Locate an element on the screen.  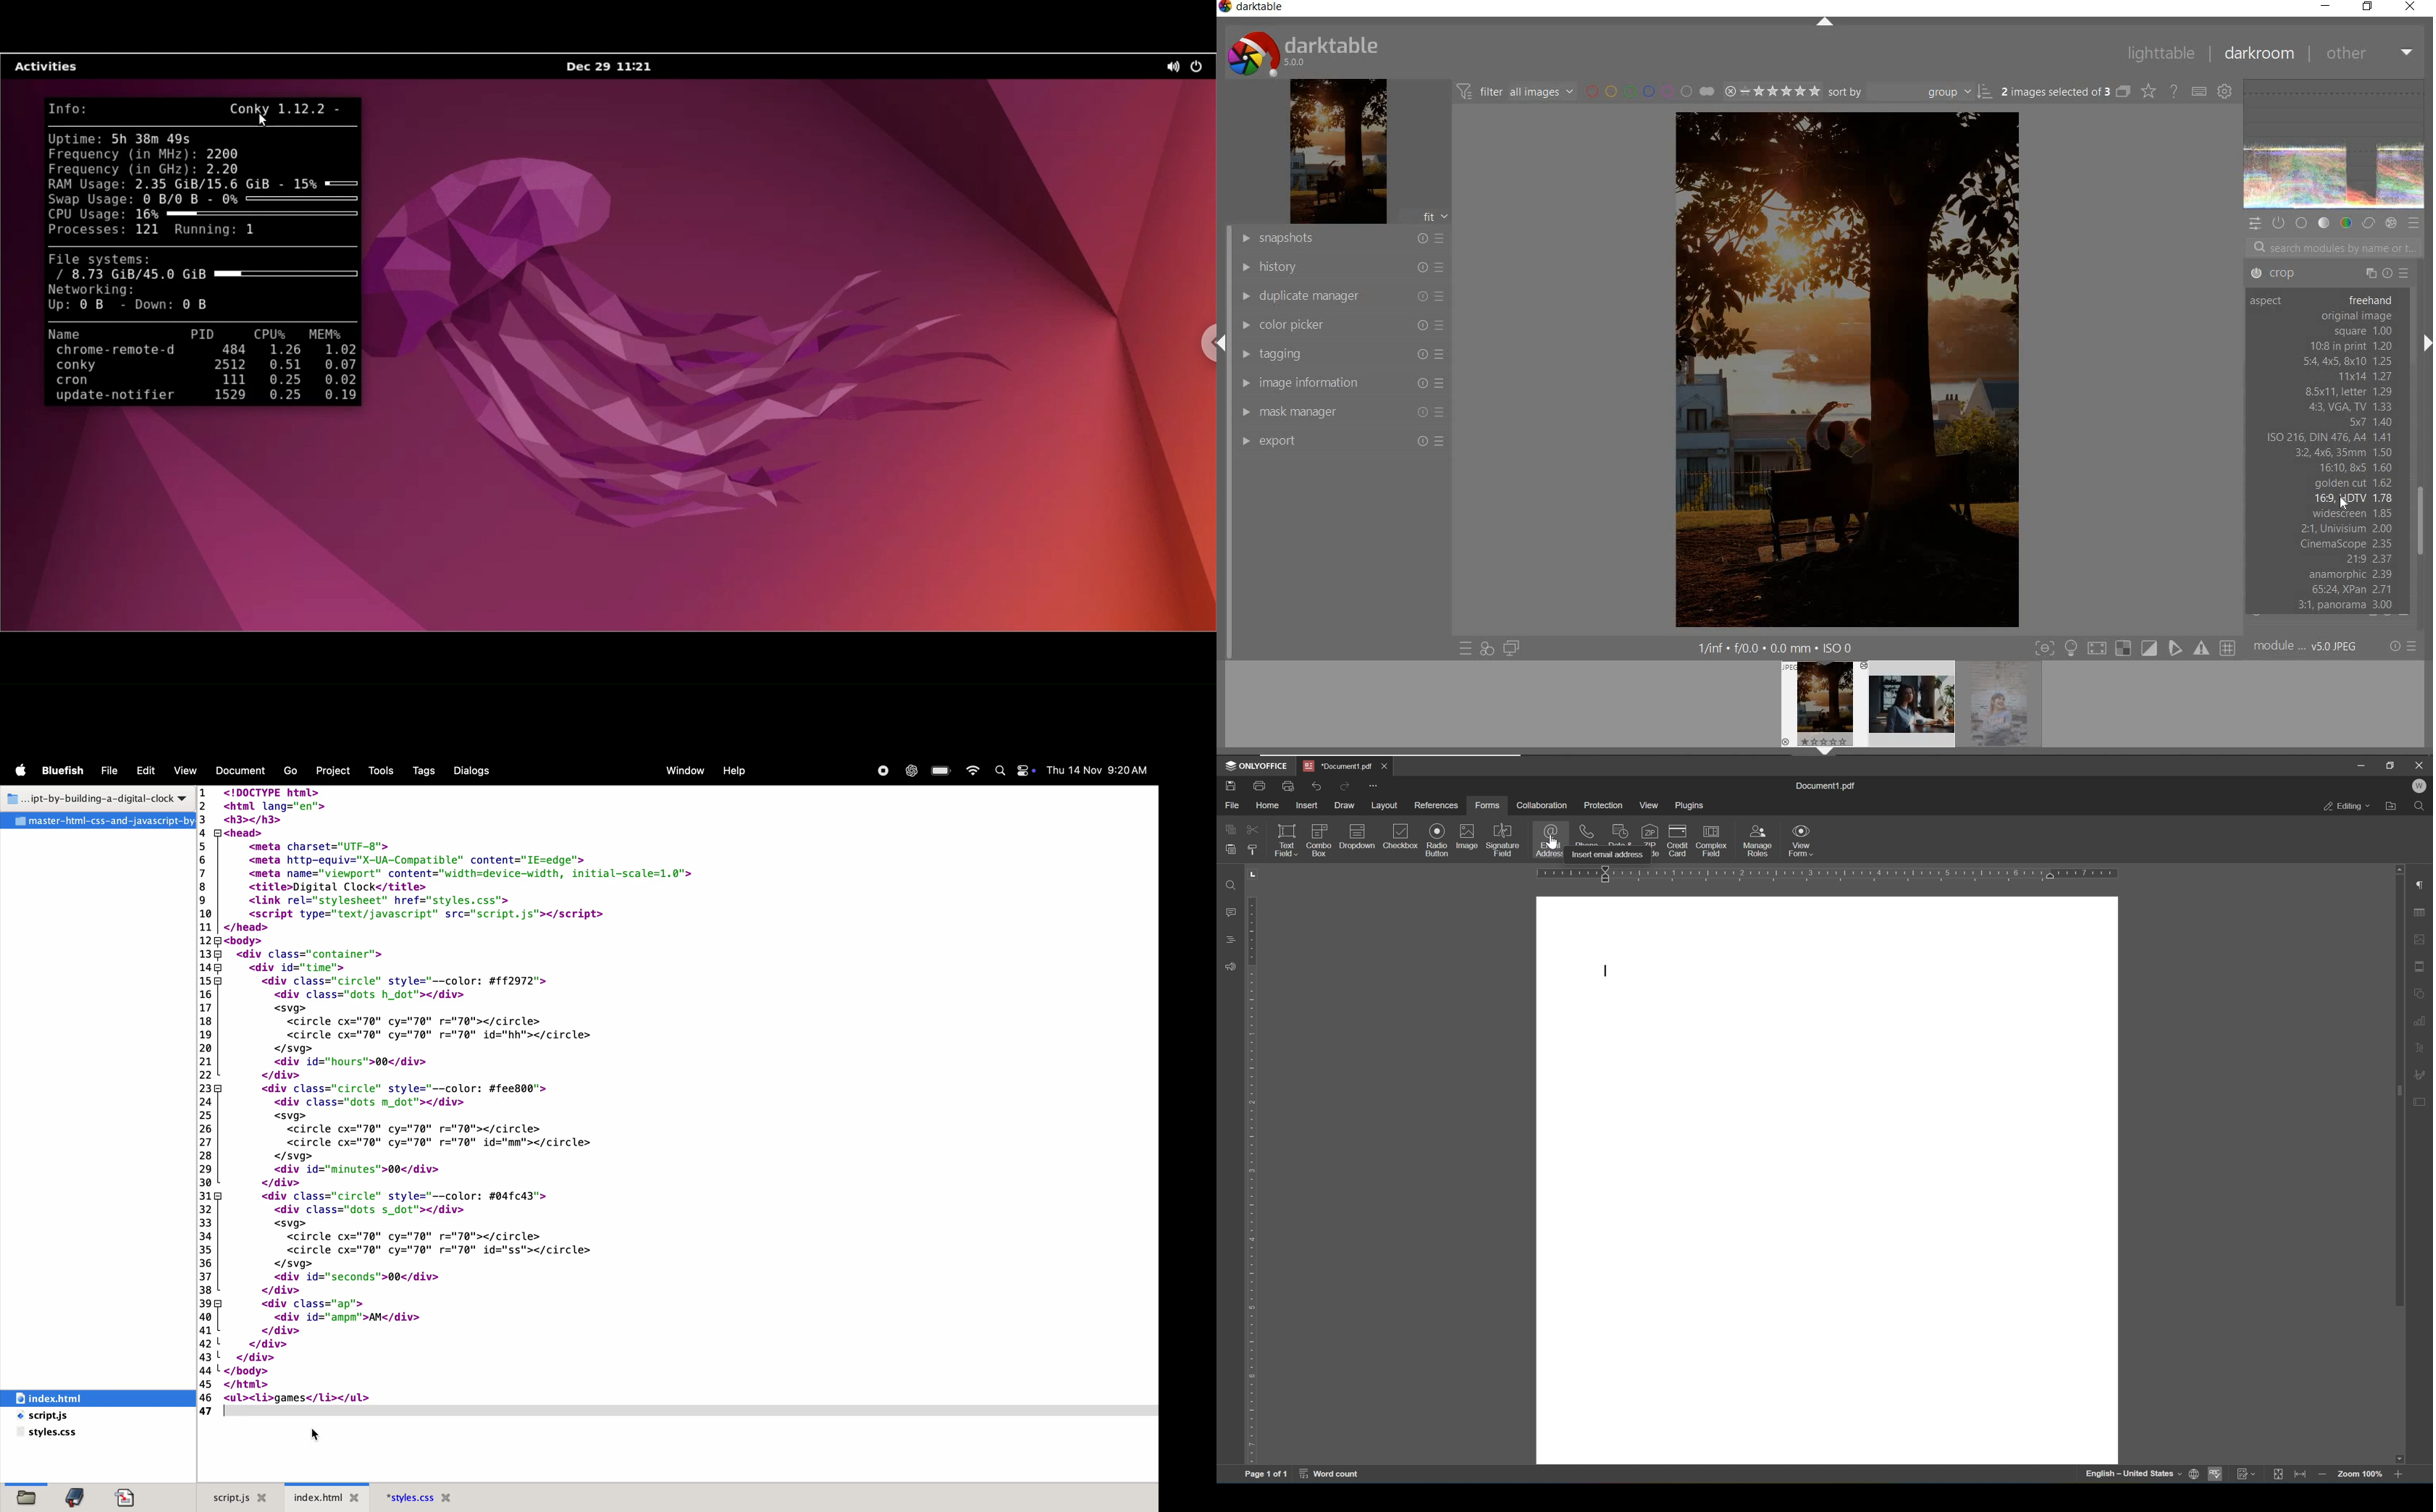
draw is located at coordinates (1347, 806).